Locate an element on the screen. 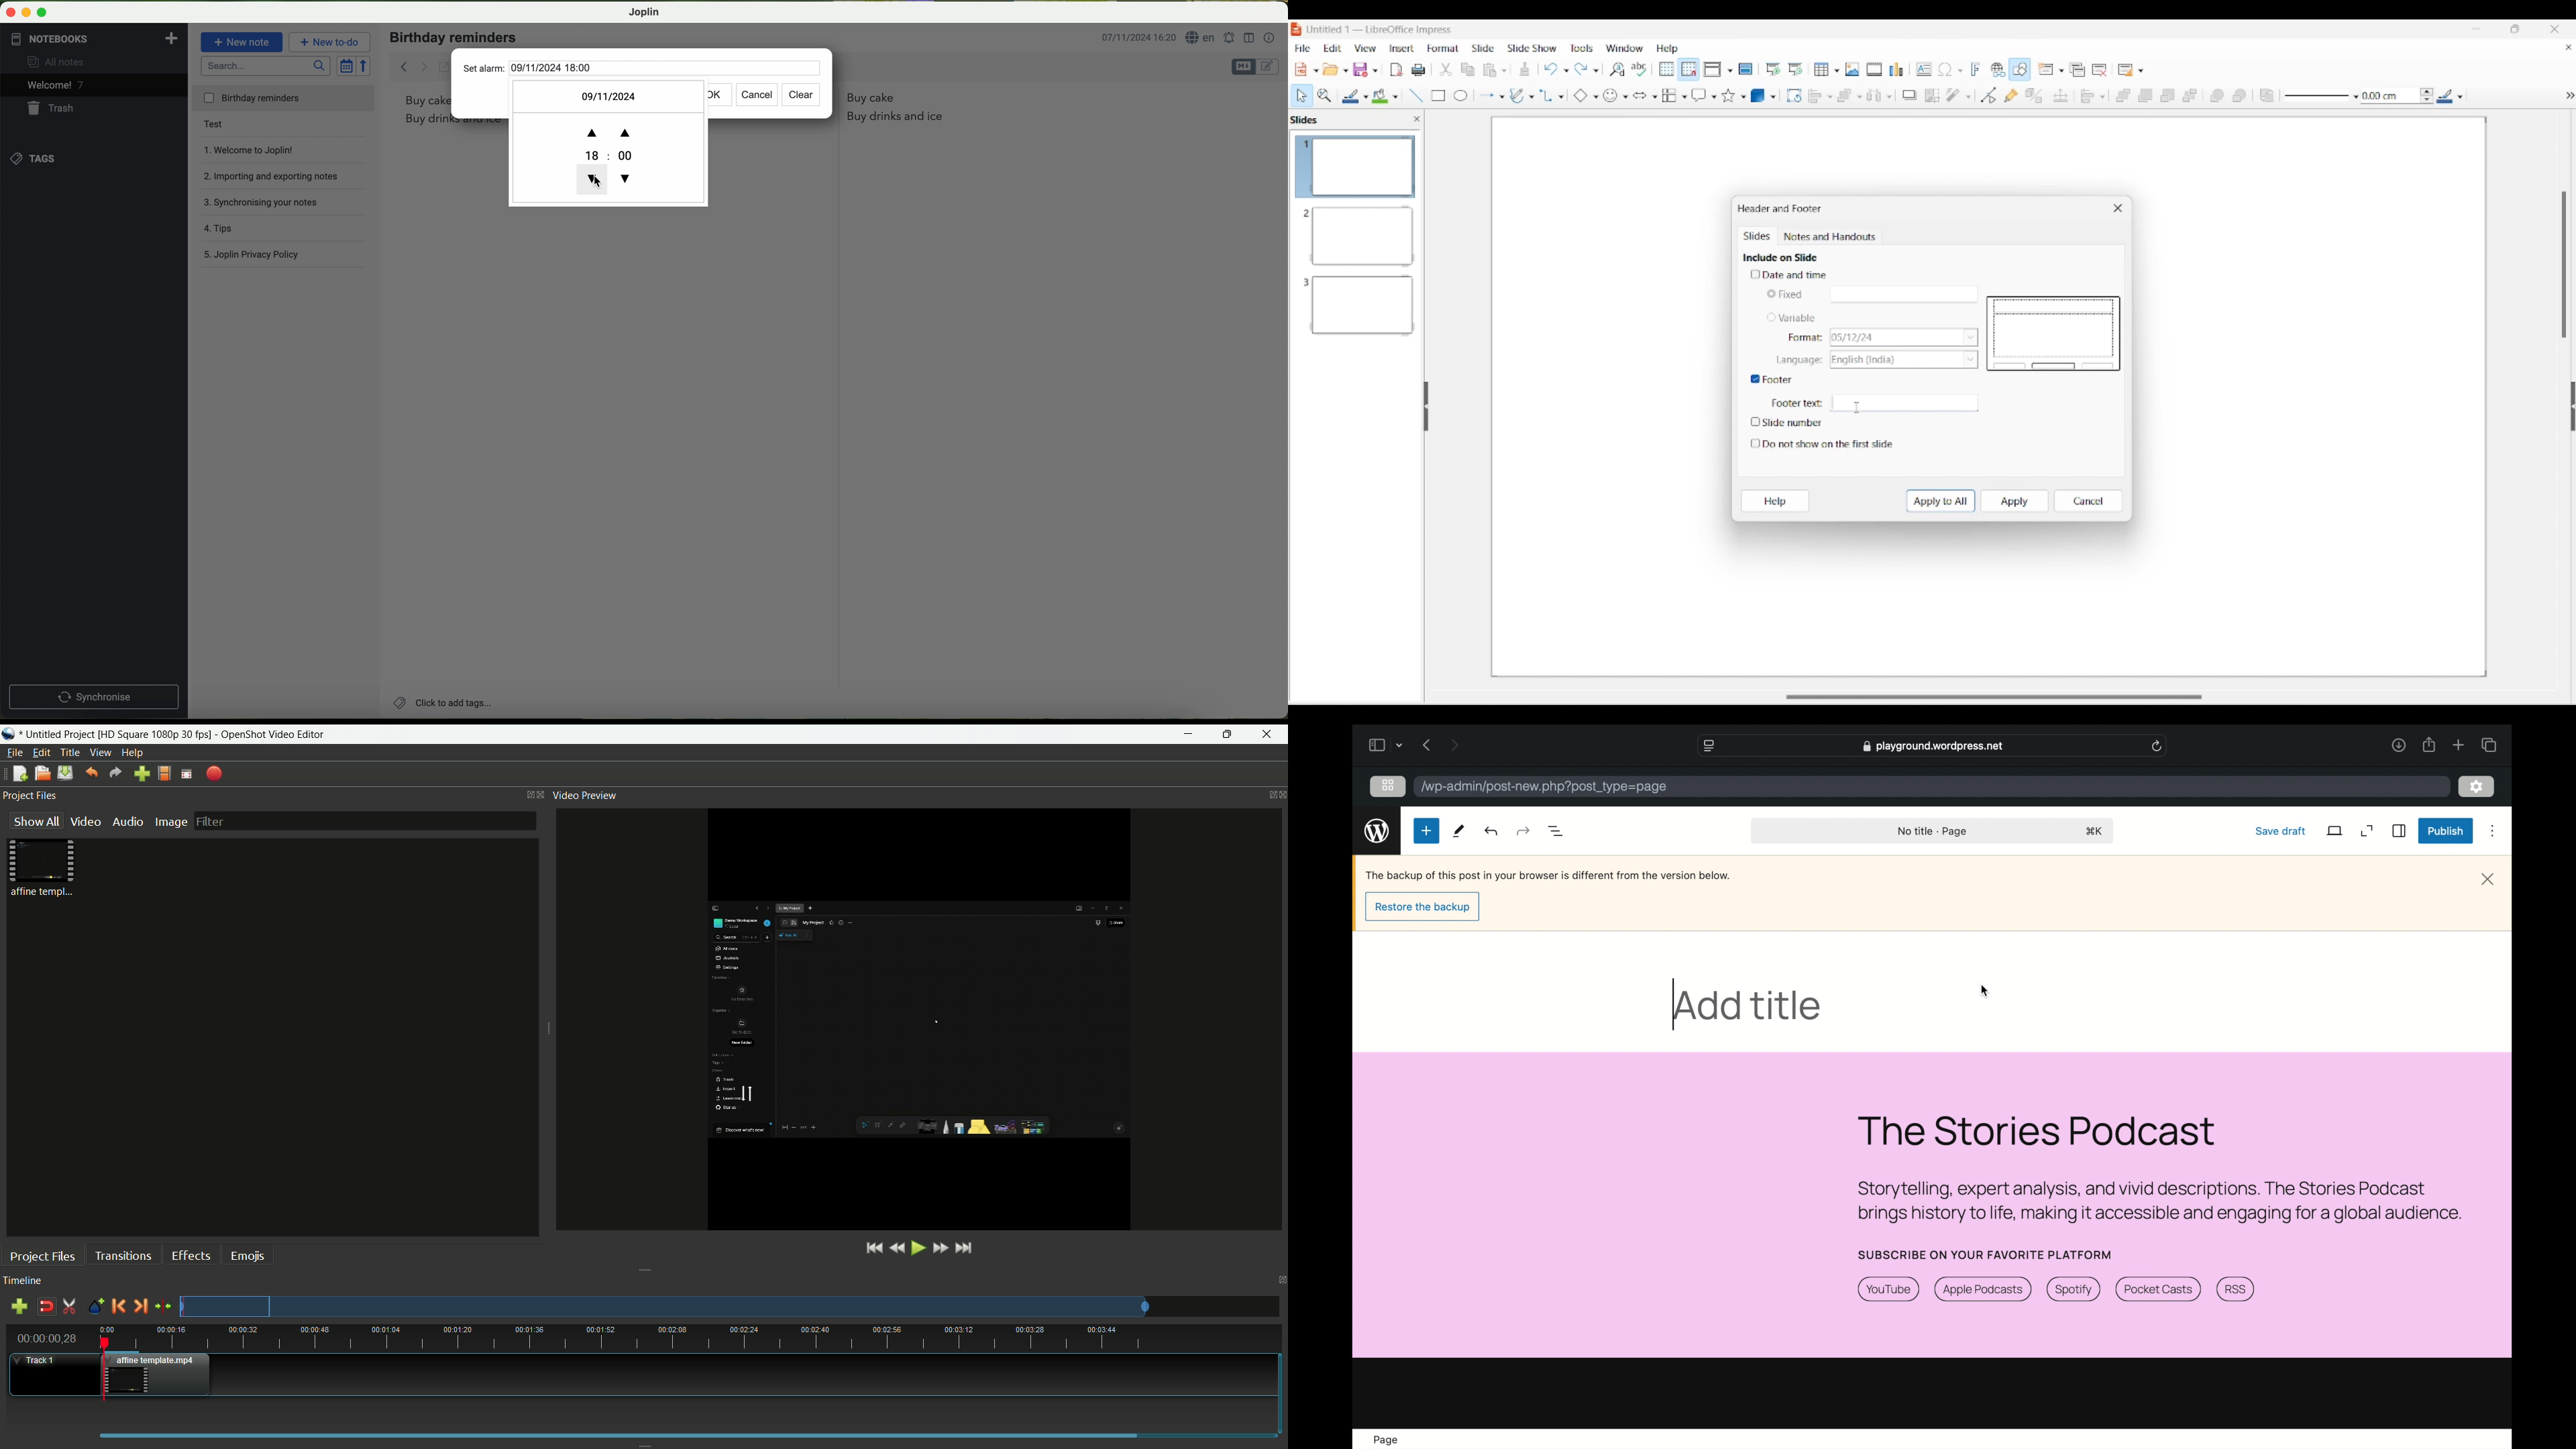 Image resolution: width=2576 pixels, height=1456 pixels. notebooks tab is located at coordinates (94, 39).